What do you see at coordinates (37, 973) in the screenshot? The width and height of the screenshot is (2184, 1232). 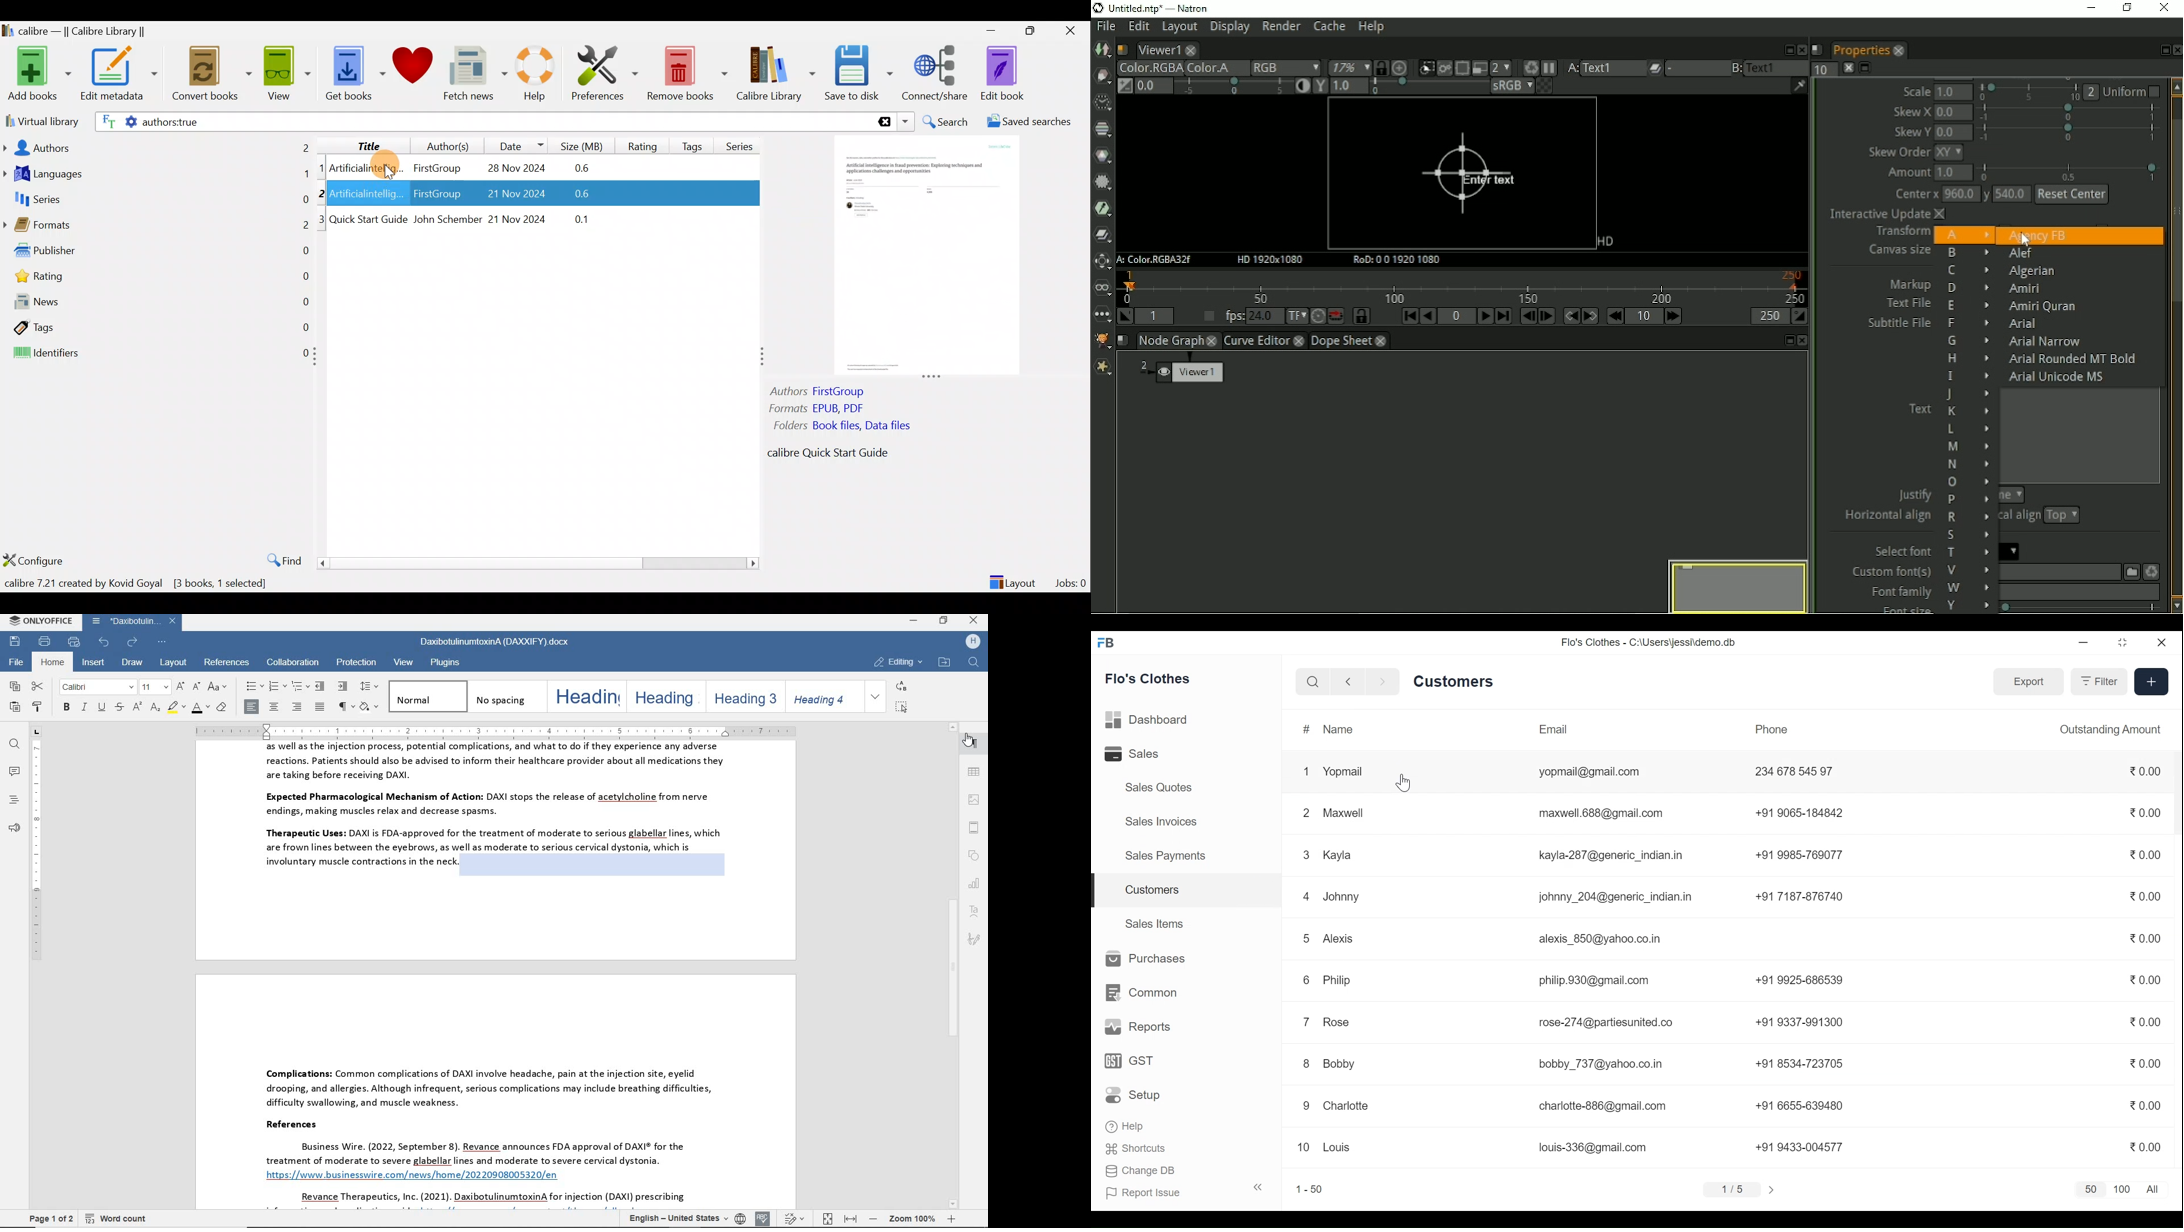 I see `ruler` at bounding box center [37, 973].